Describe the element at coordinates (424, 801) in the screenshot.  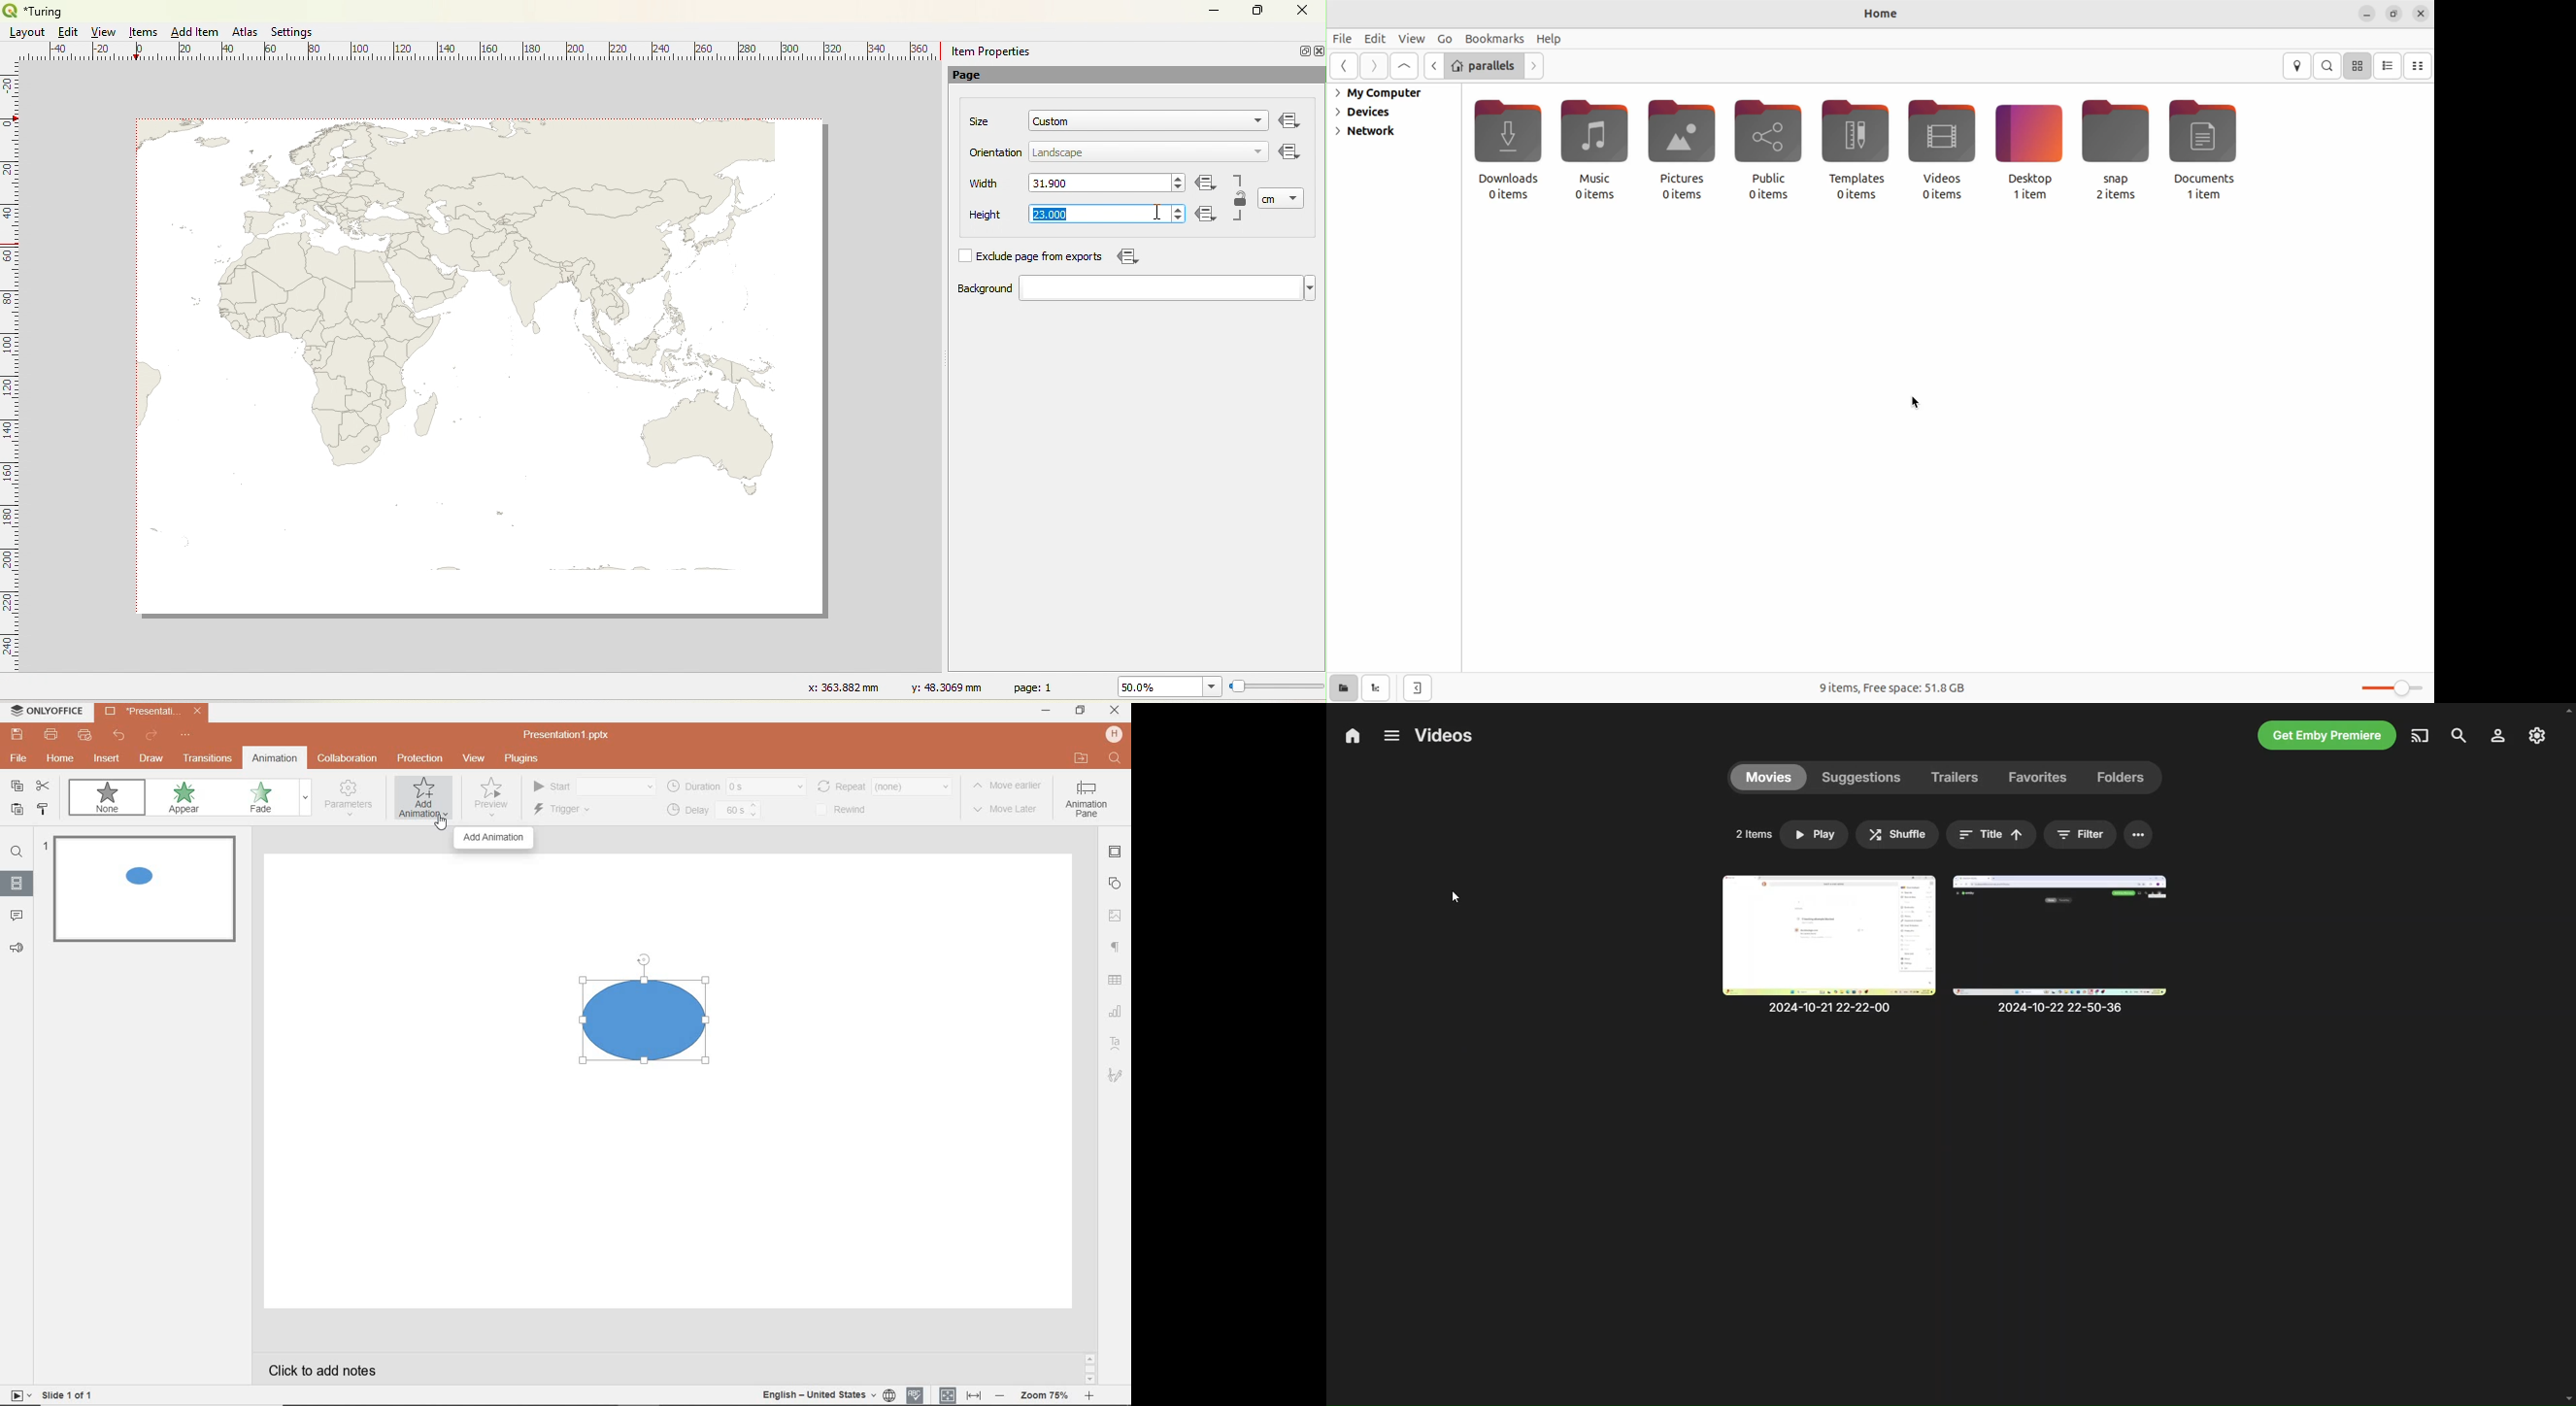
I see `ANIMATION` at that location.